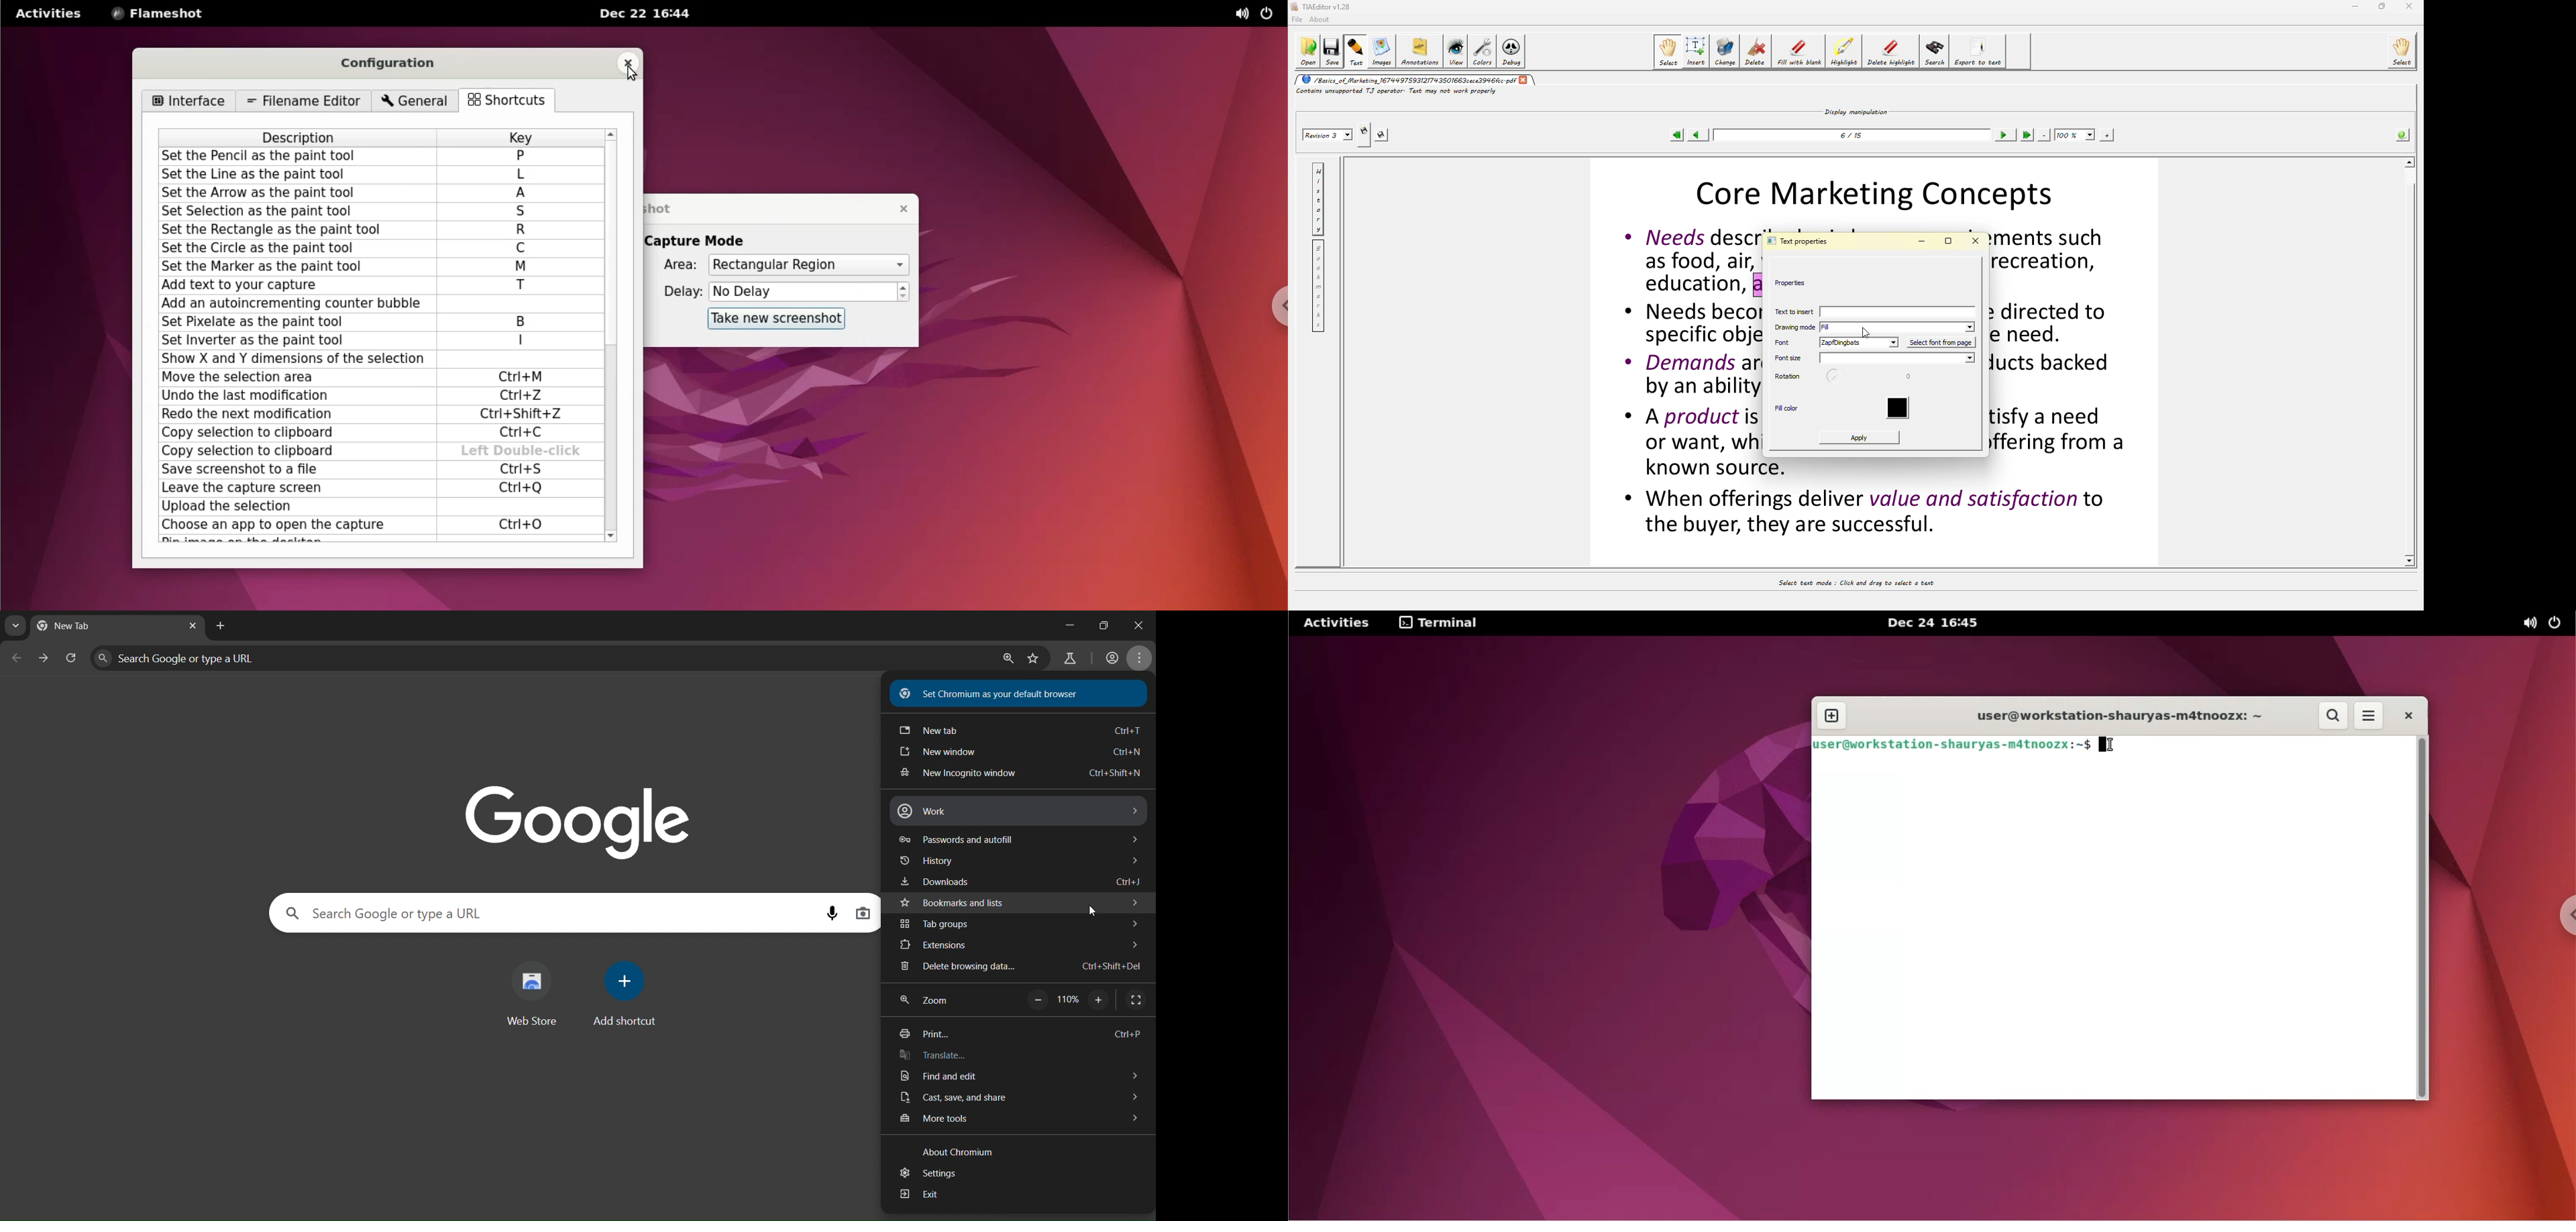 The image size is (2576, 1232). What do you see at coordinates (296, 213) in the screenshot?
I see `set selection as paint tool` at bounding box center [296, 213].